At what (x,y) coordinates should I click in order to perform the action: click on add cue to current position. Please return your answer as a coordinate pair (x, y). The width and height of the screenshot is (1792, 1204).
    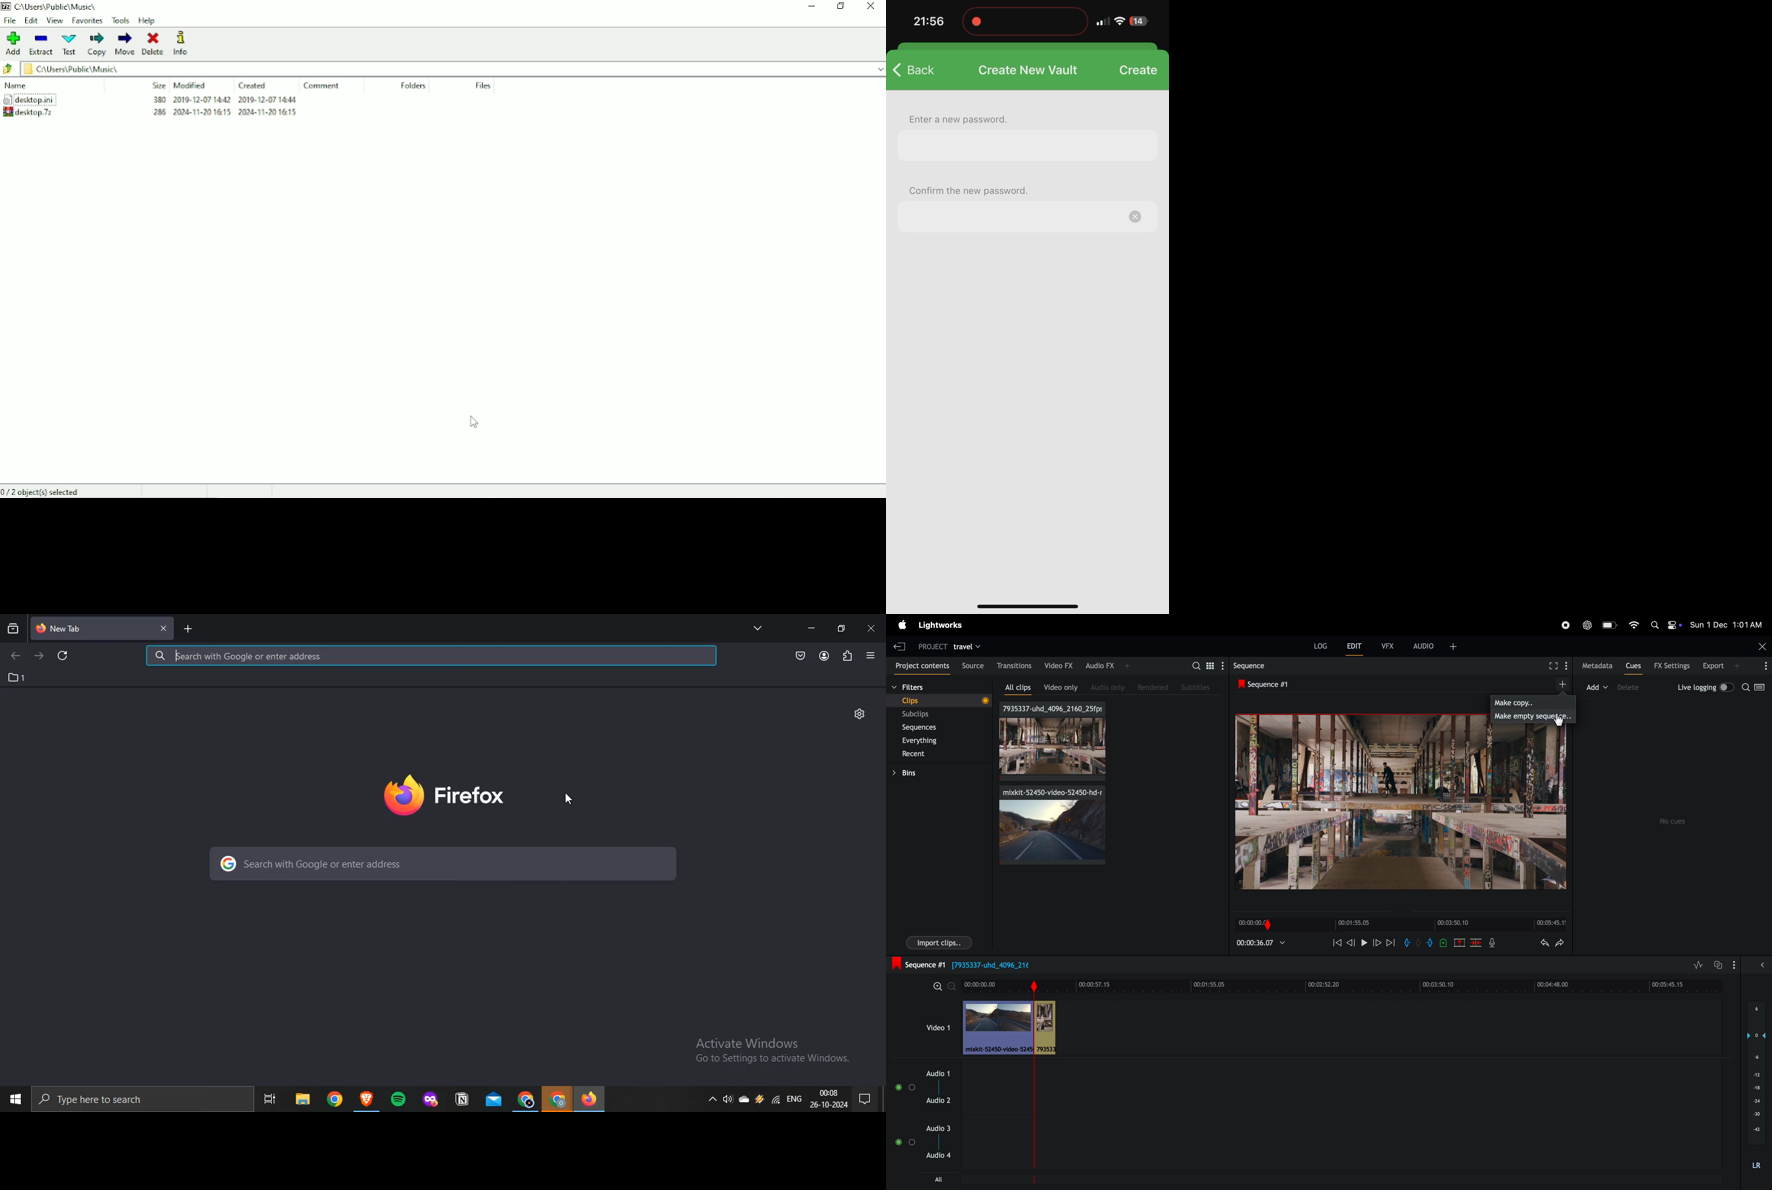
    Looking at the image, I should click on (1443, 945).